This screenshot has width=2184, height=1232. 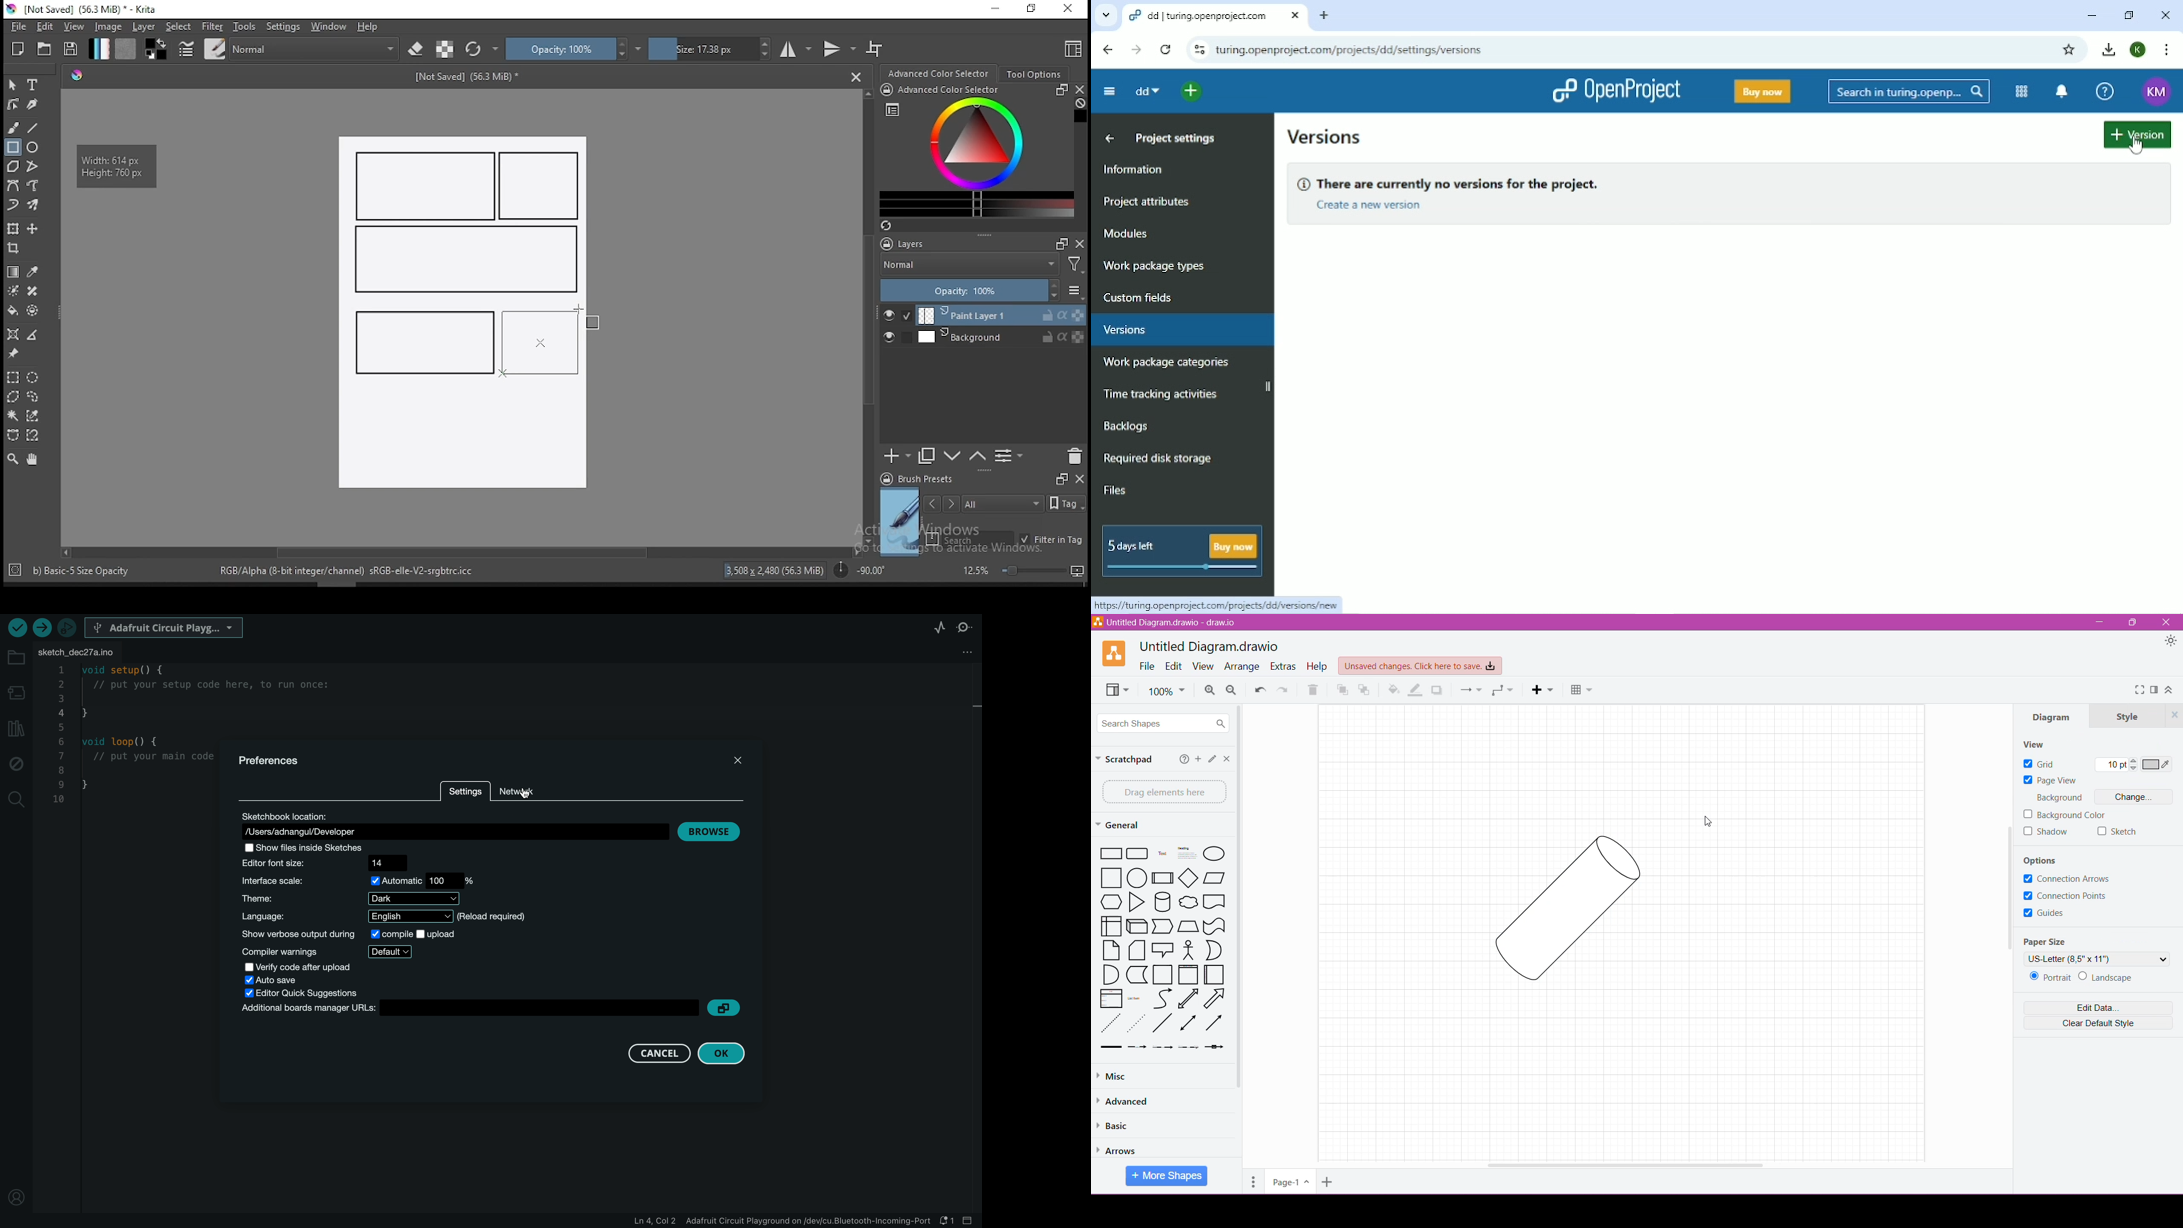 What do you see at coordinates (894, 339) in the screenshot?
I see `layer visibility on/off` at bounding box center [894, 339].